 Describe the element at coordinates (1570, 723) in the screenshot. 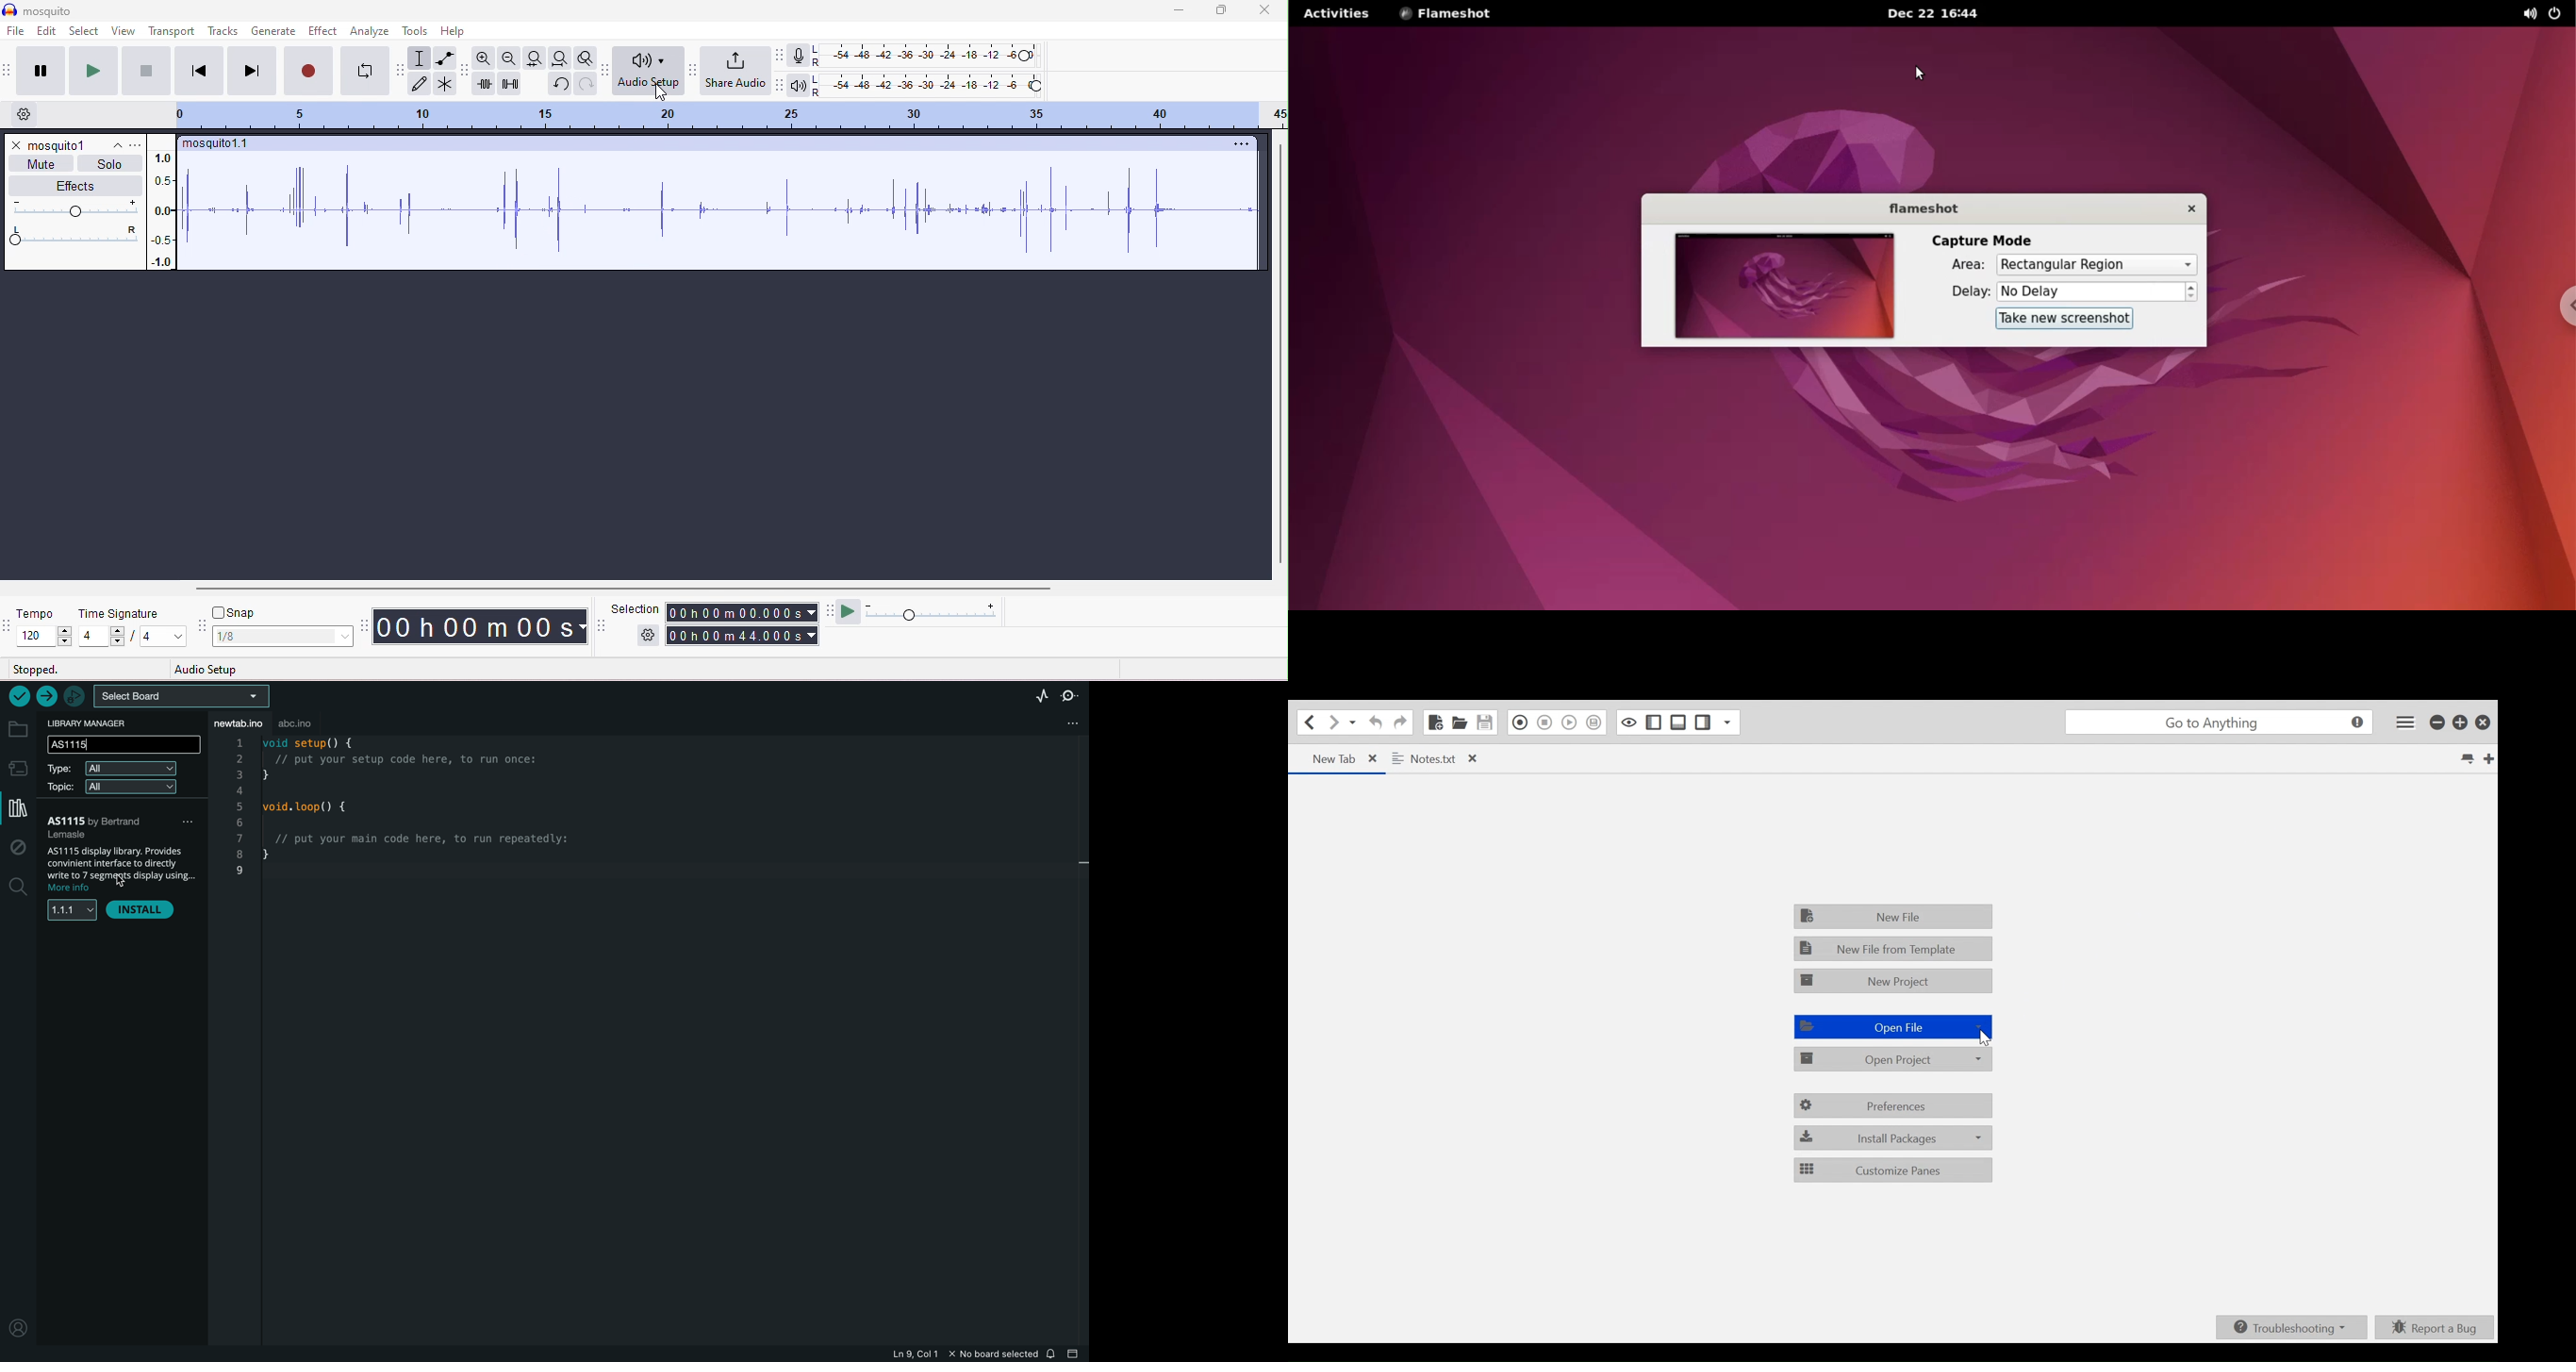

I see `Play Last Macro` at that location.